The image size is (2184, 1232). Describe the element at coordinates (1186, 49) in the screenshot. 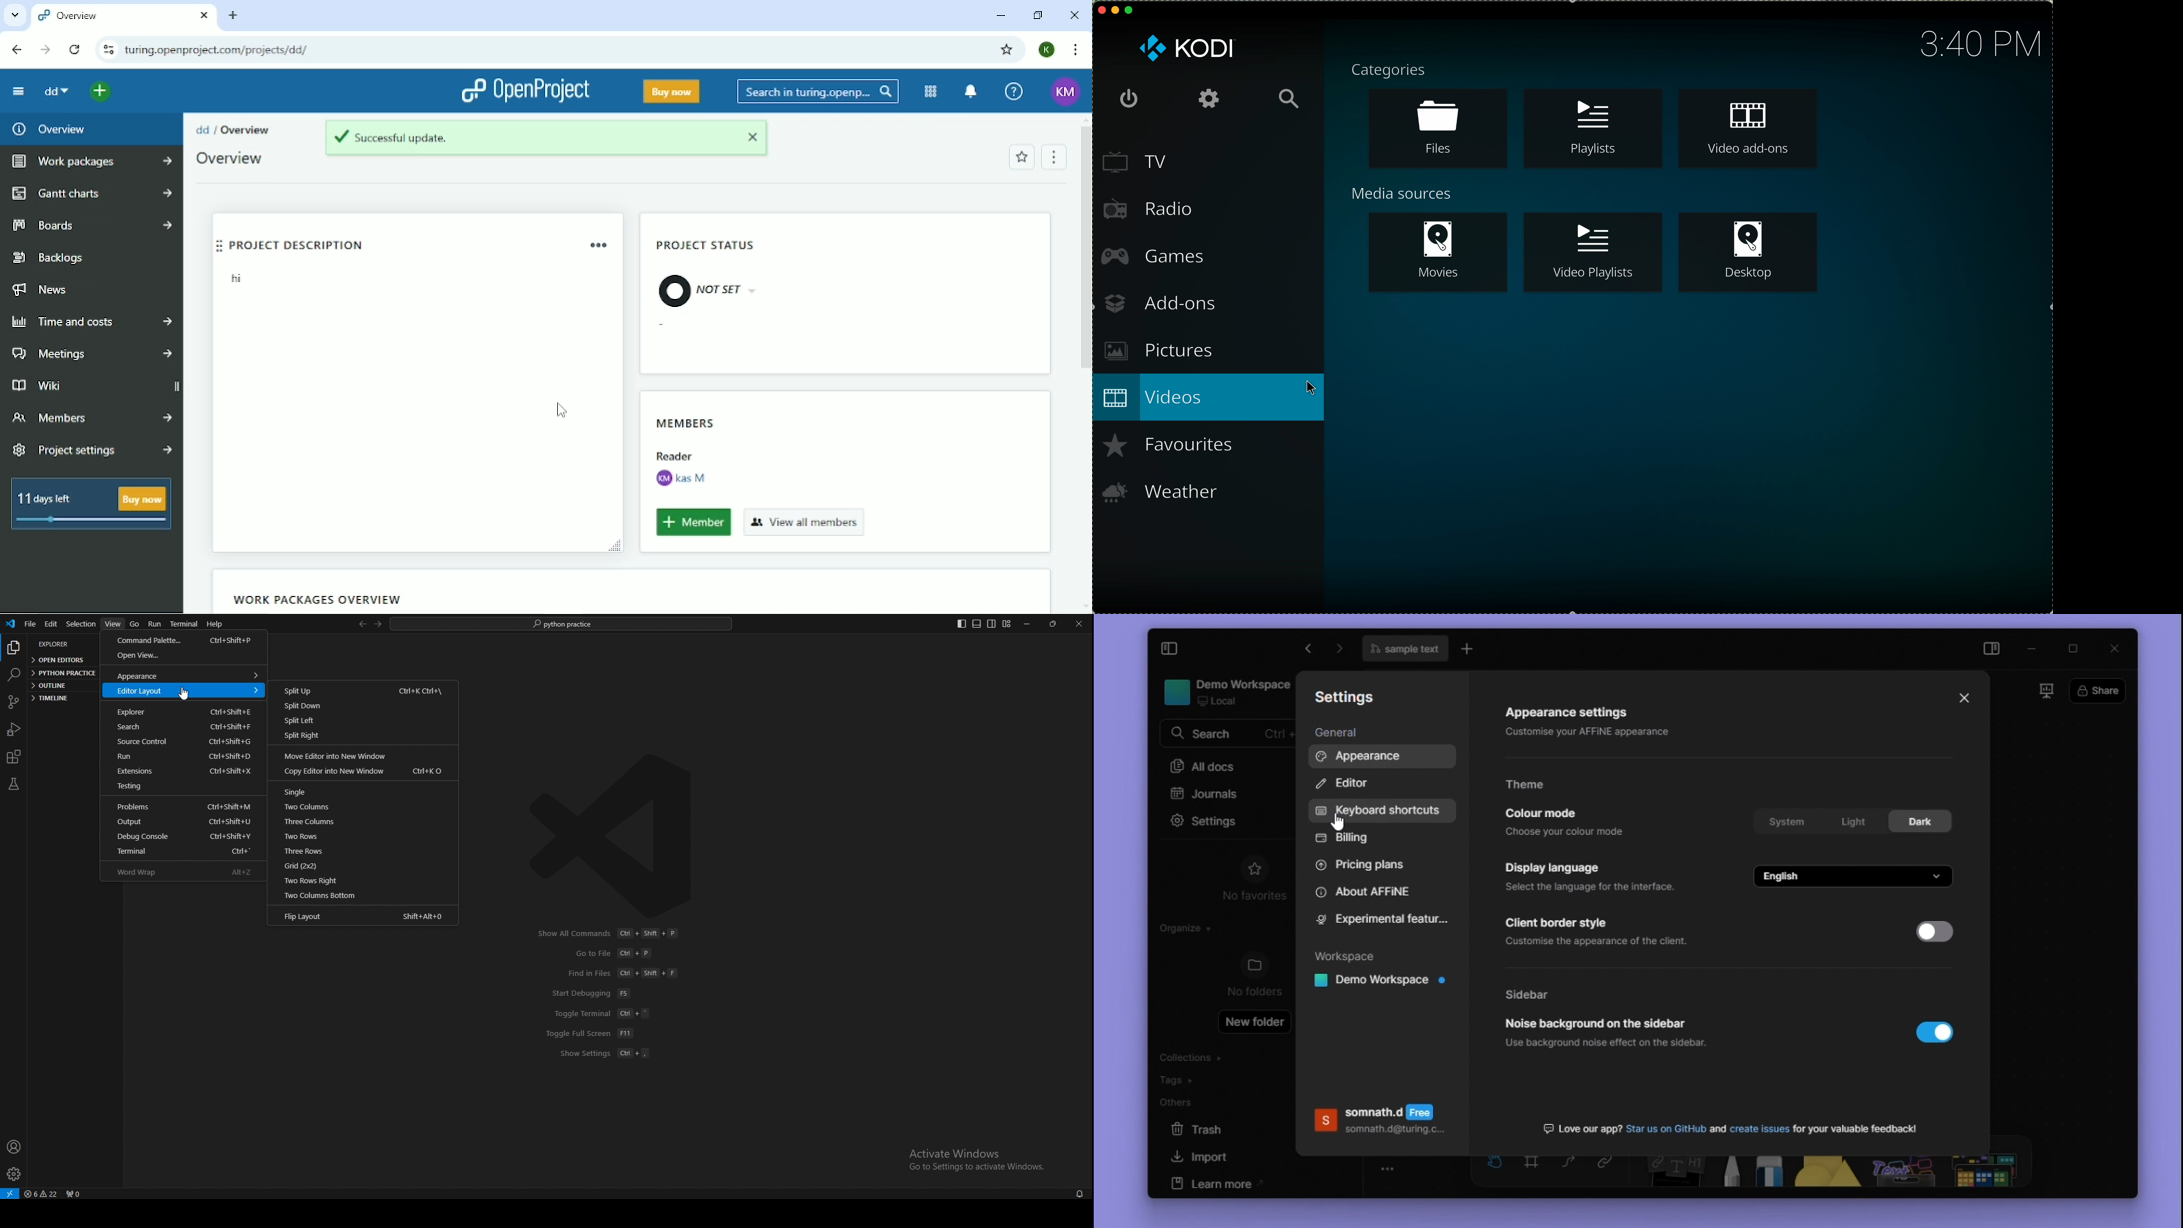

I see `KODI logo` at that location.